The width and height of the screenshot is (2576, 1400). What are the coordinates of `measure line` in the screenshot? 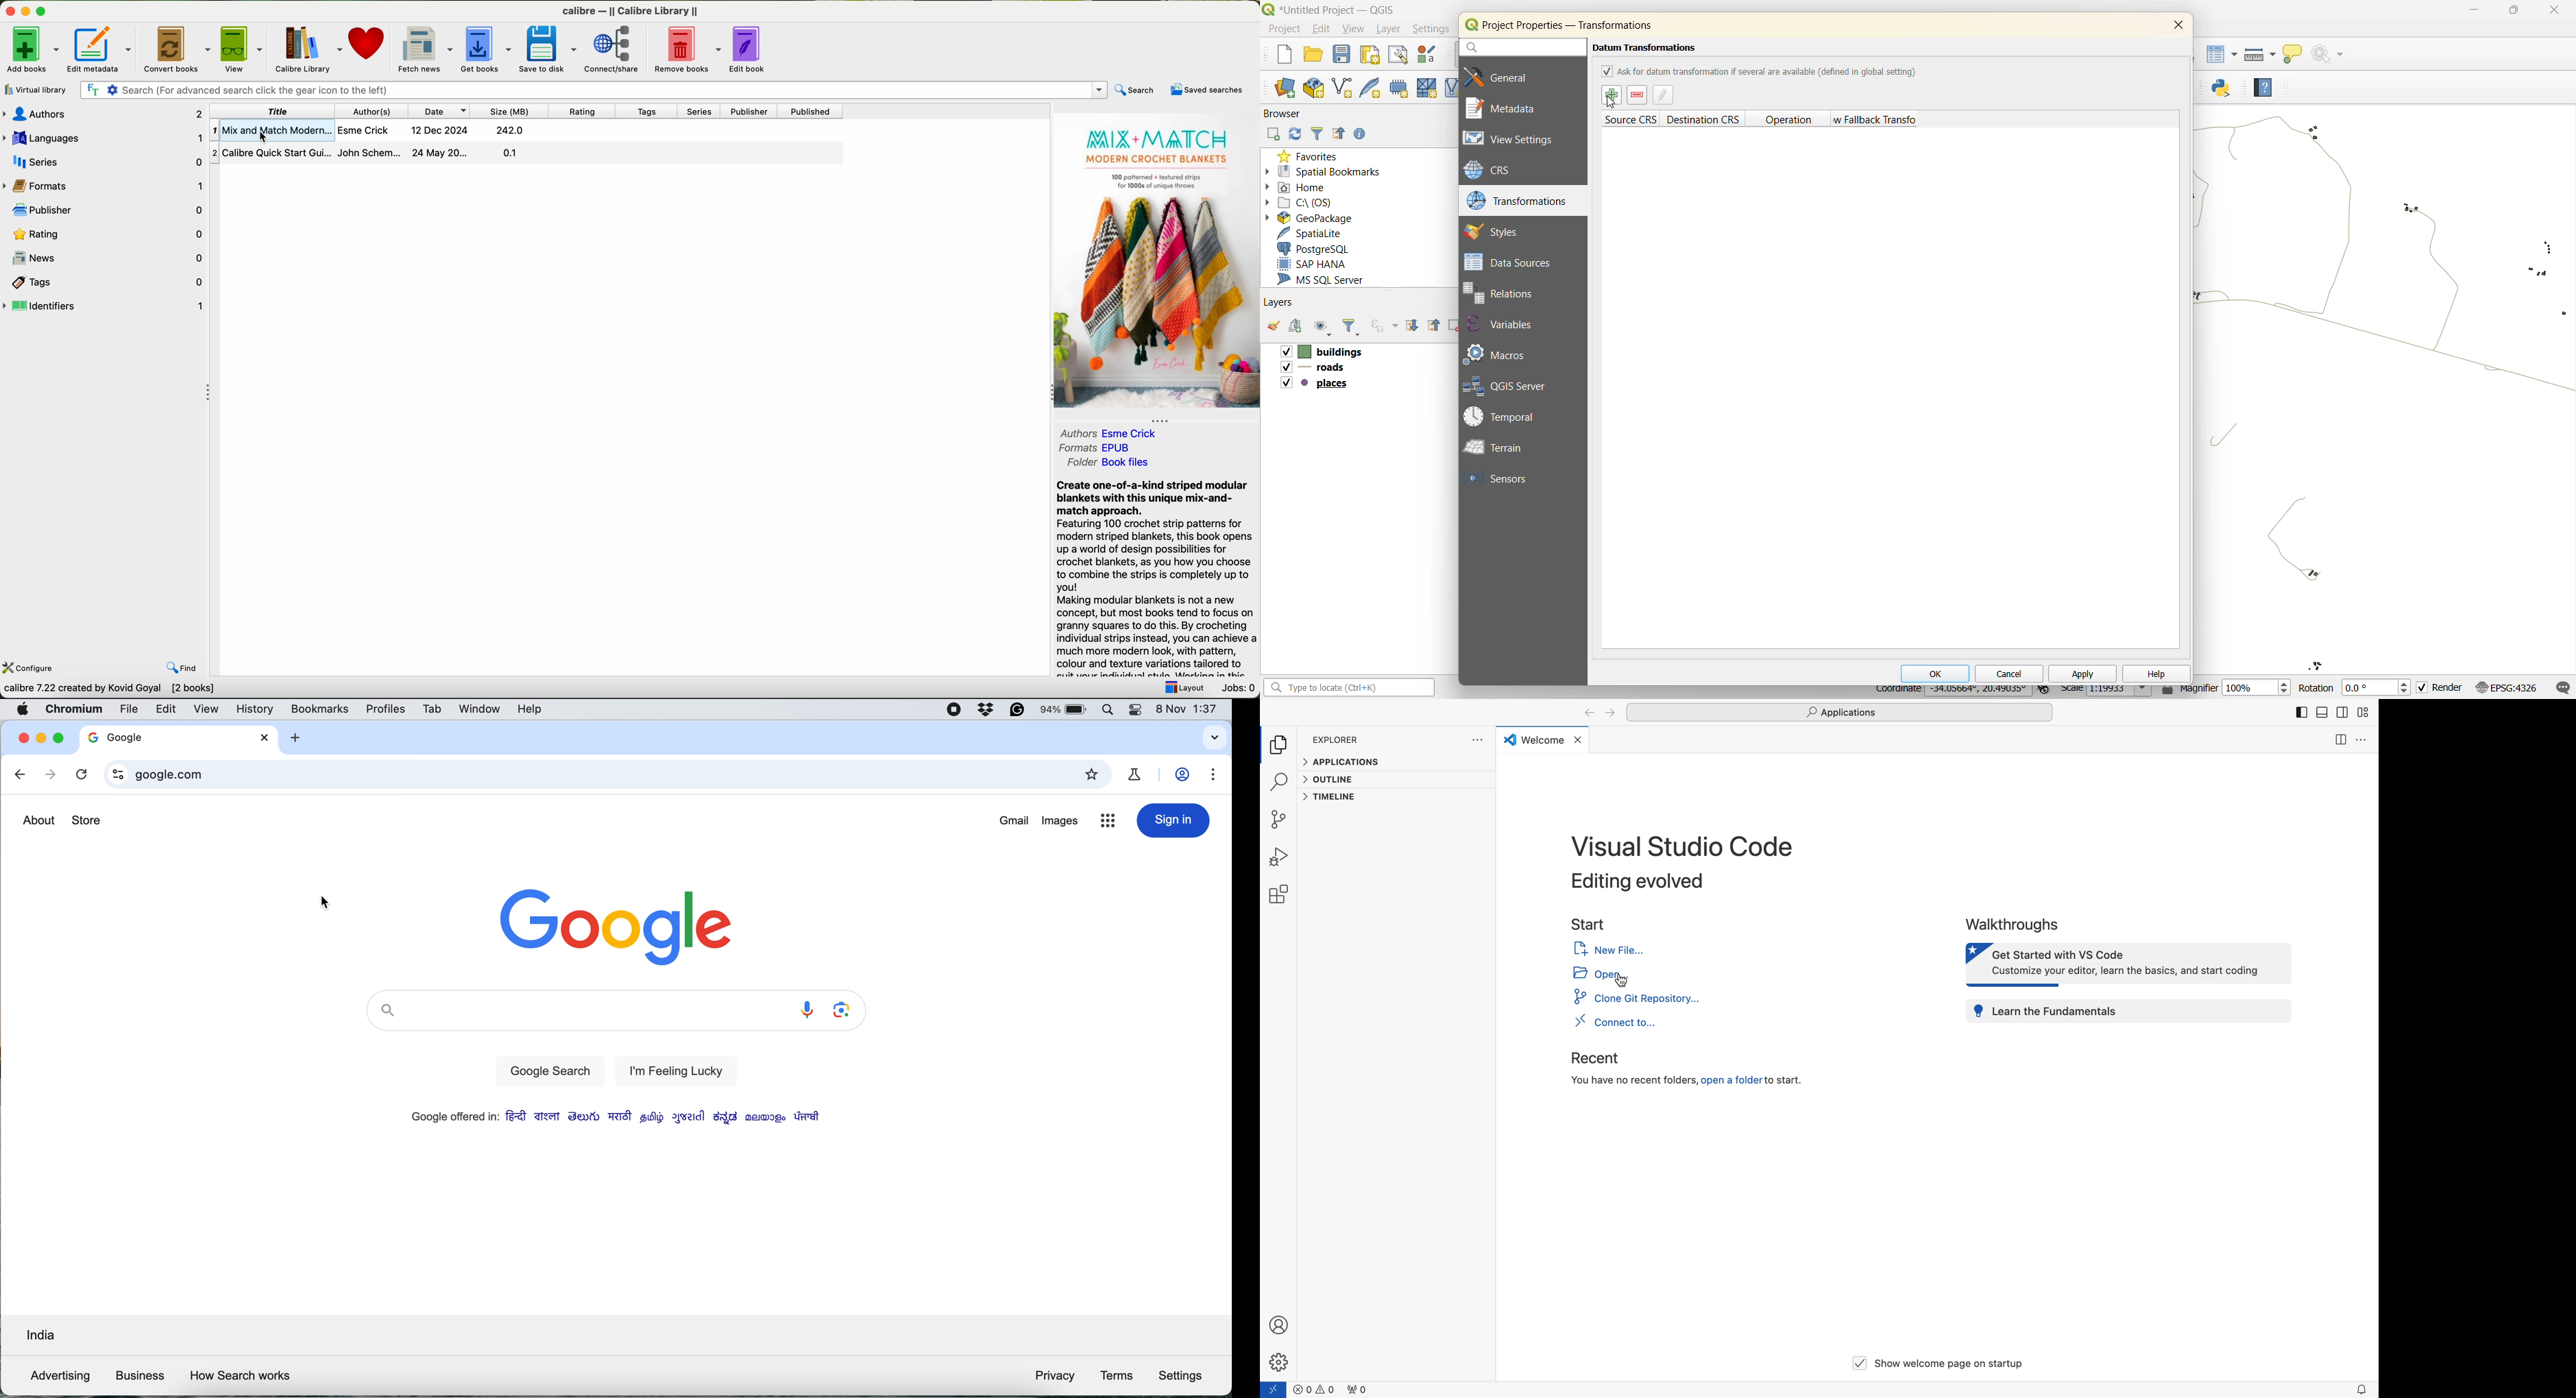 It's located at (2259, 54).